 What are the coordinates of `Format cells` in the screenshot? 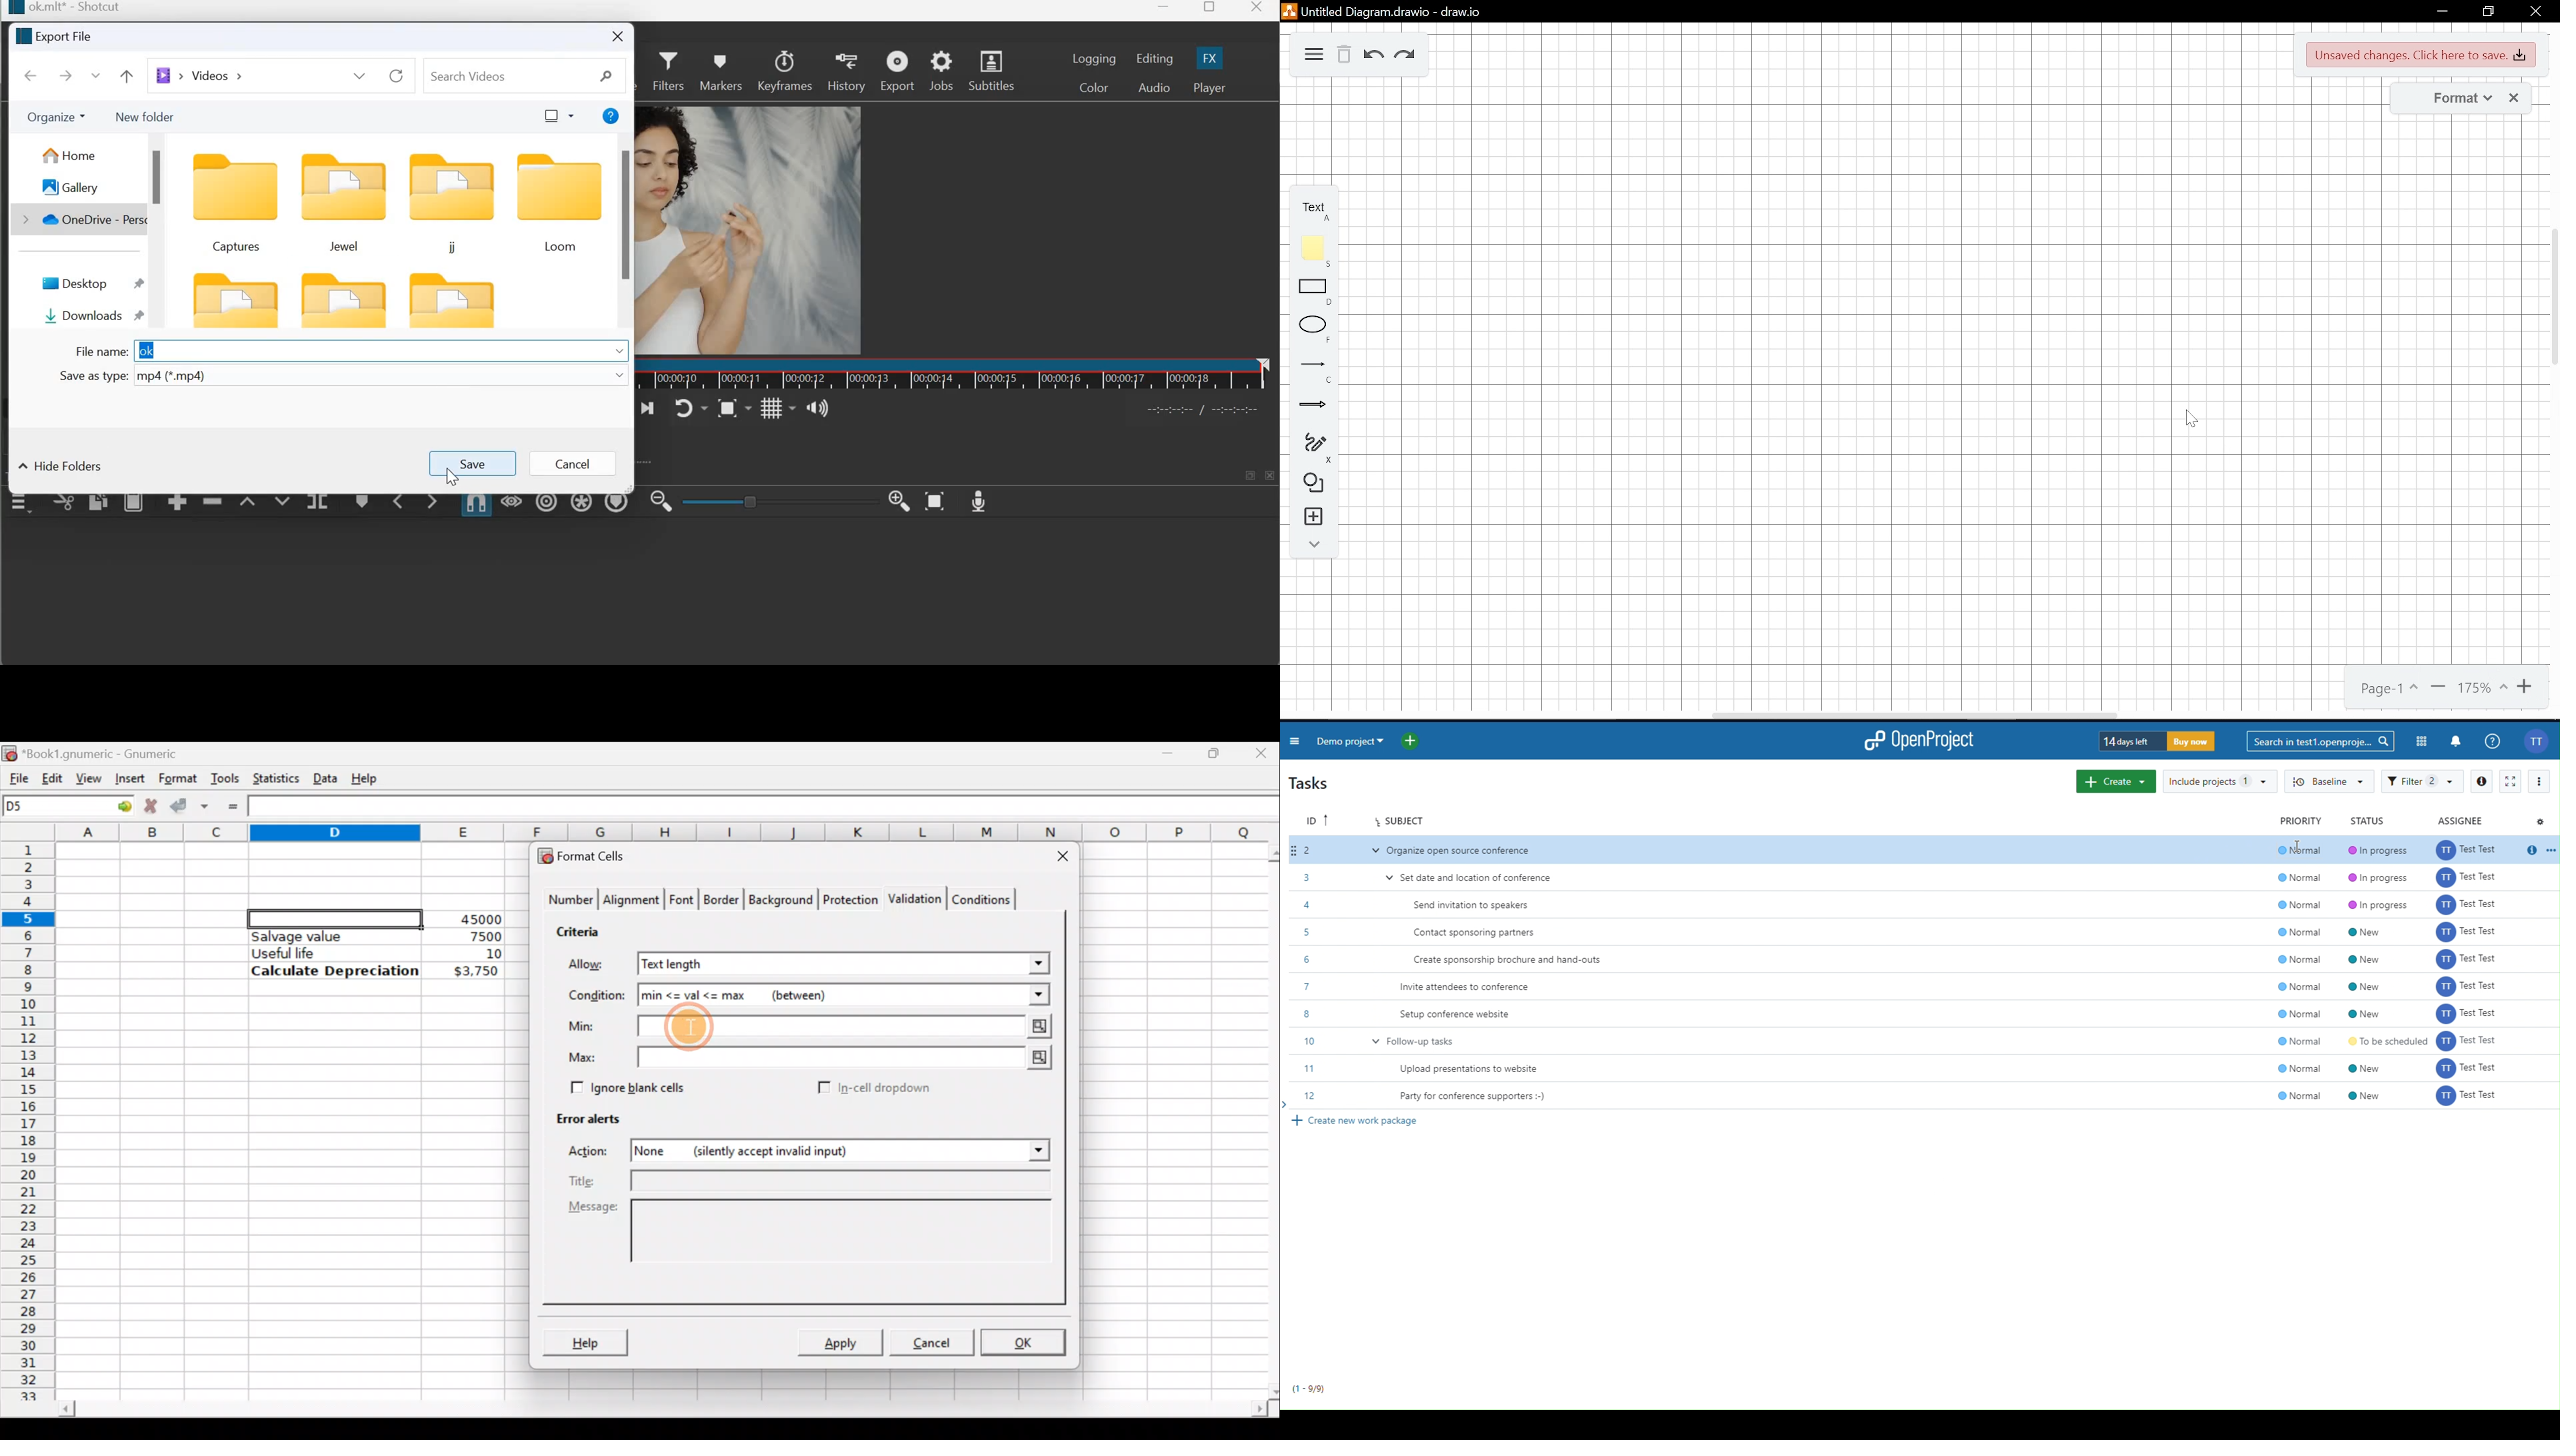 It's located at (589, 855).